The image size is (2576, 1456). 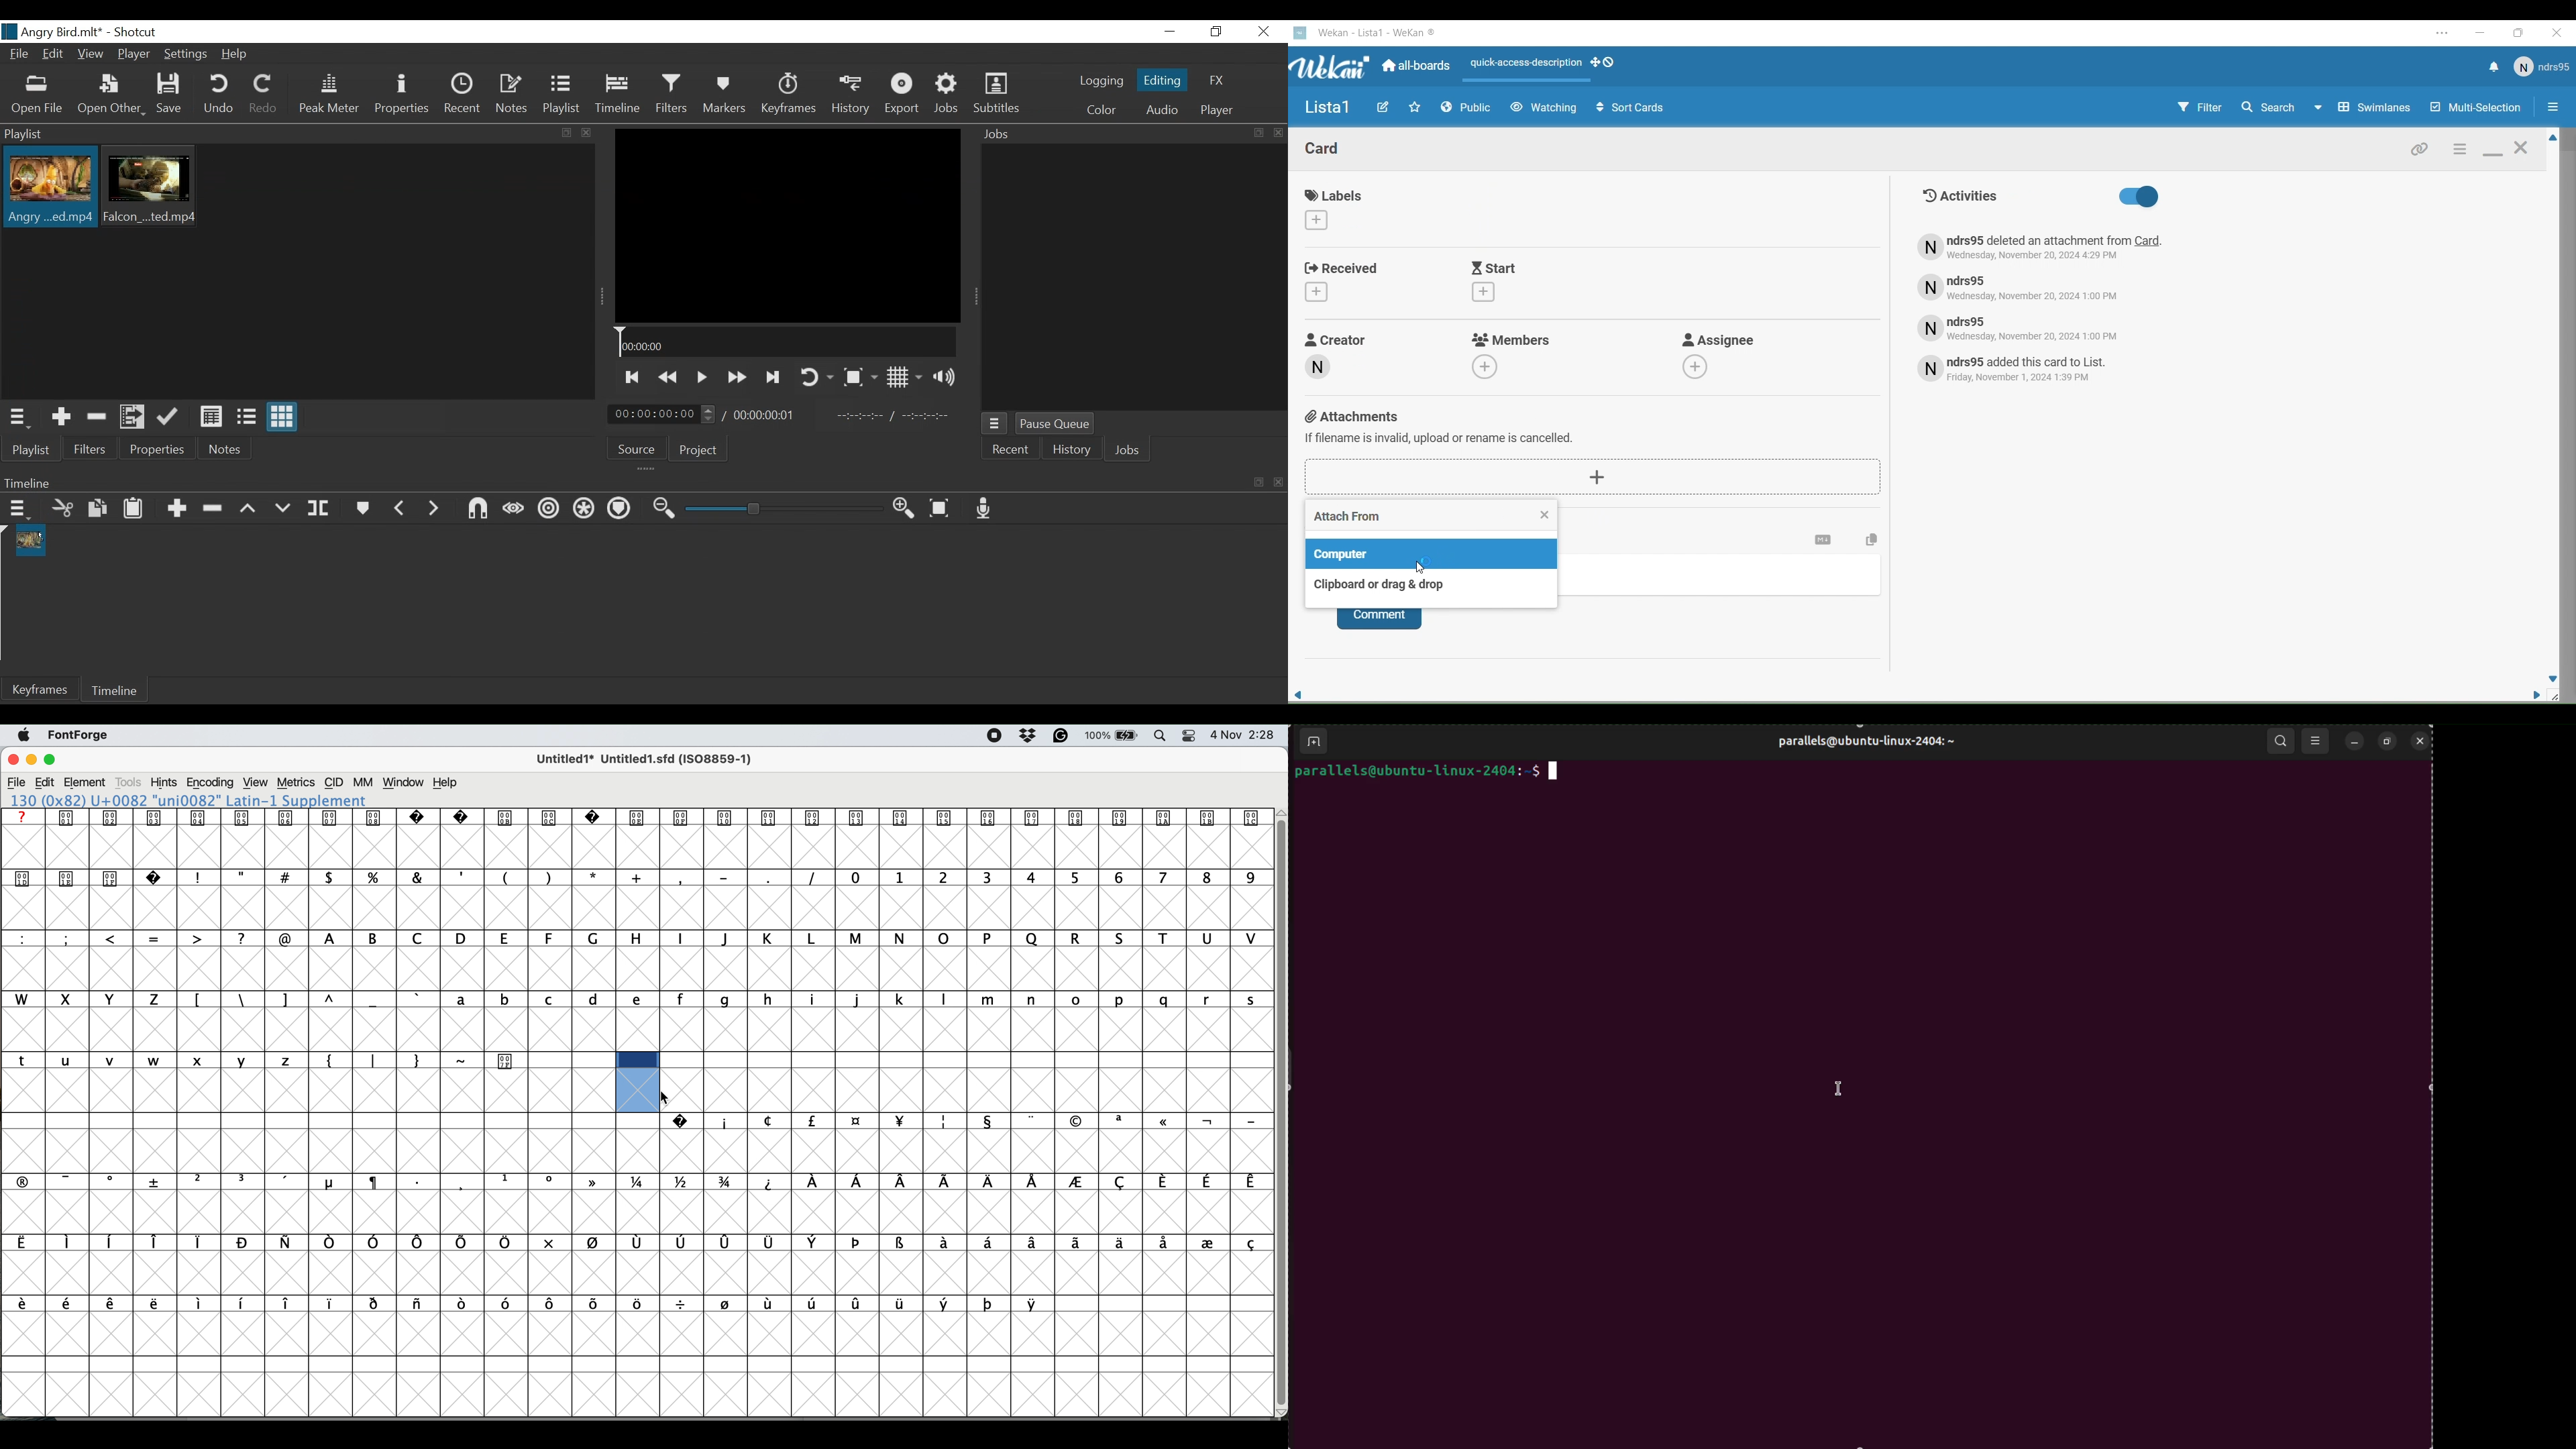 What do you see at coordinates (1338, 338) in the screenshot?
I see `Creator` at bounding box center [1338, 338].